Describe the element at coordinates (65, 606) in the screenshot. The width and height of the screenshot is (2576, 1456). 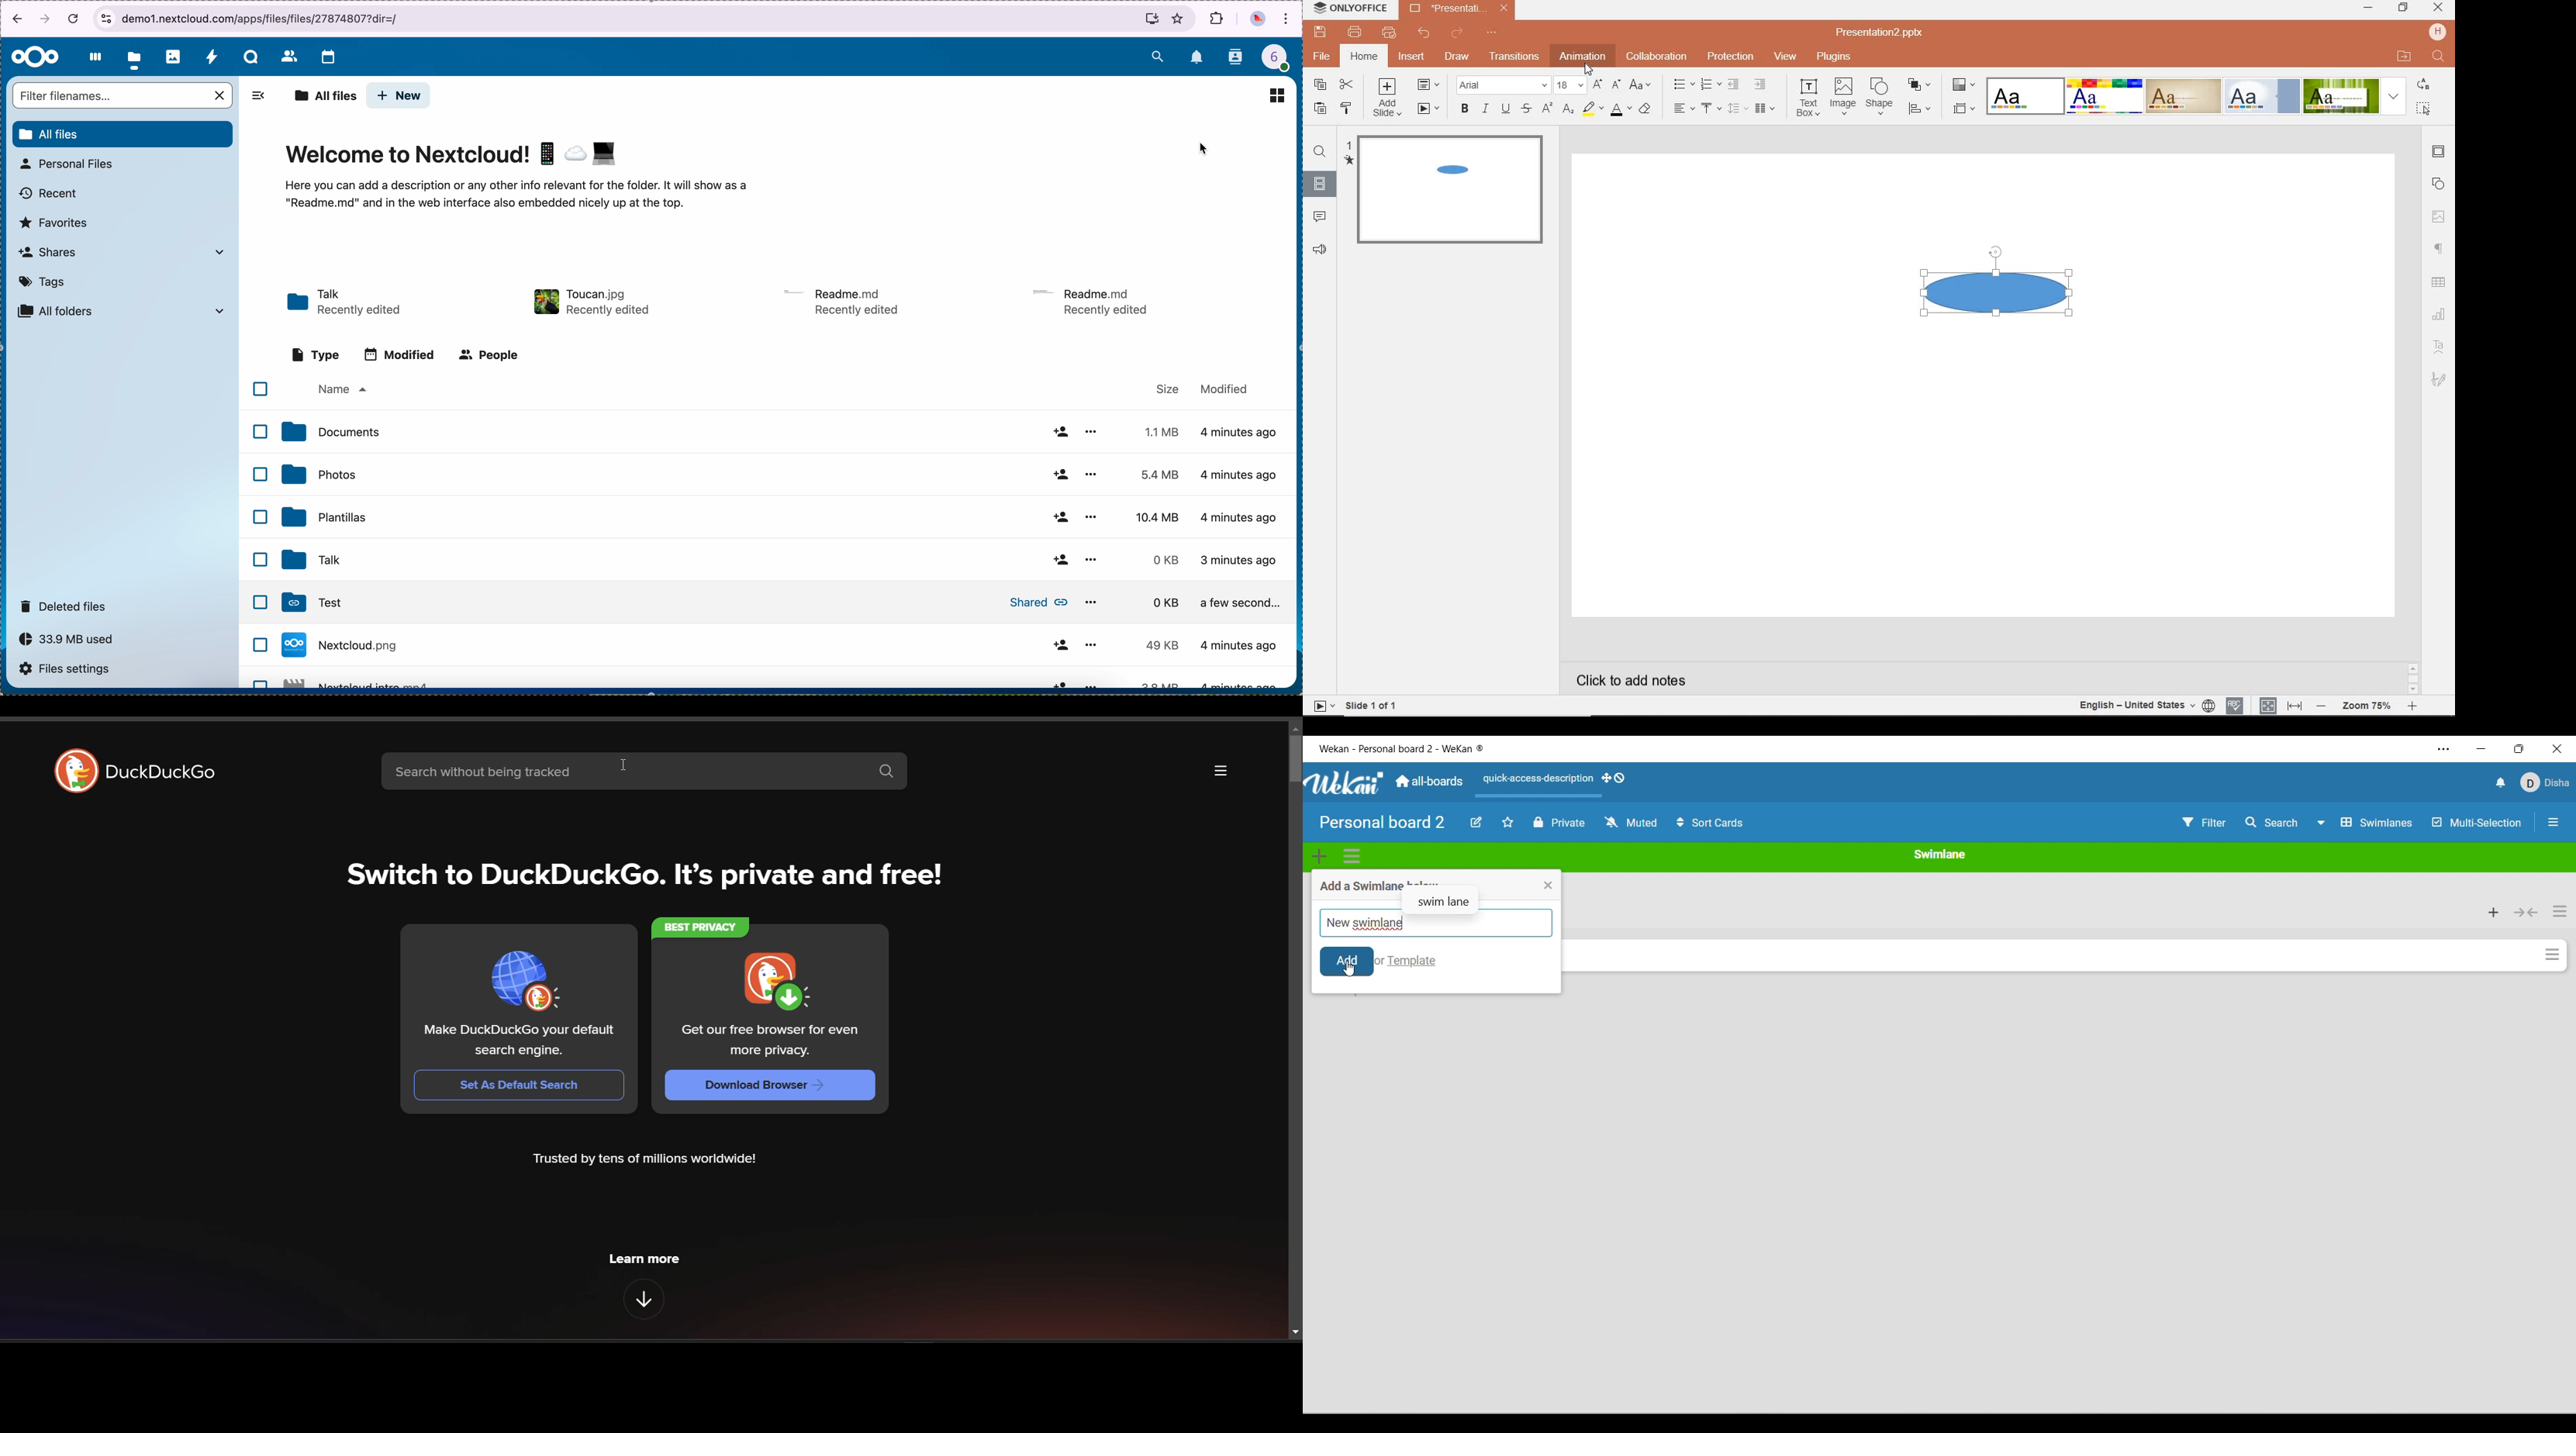
I see `deleted files` at that location.